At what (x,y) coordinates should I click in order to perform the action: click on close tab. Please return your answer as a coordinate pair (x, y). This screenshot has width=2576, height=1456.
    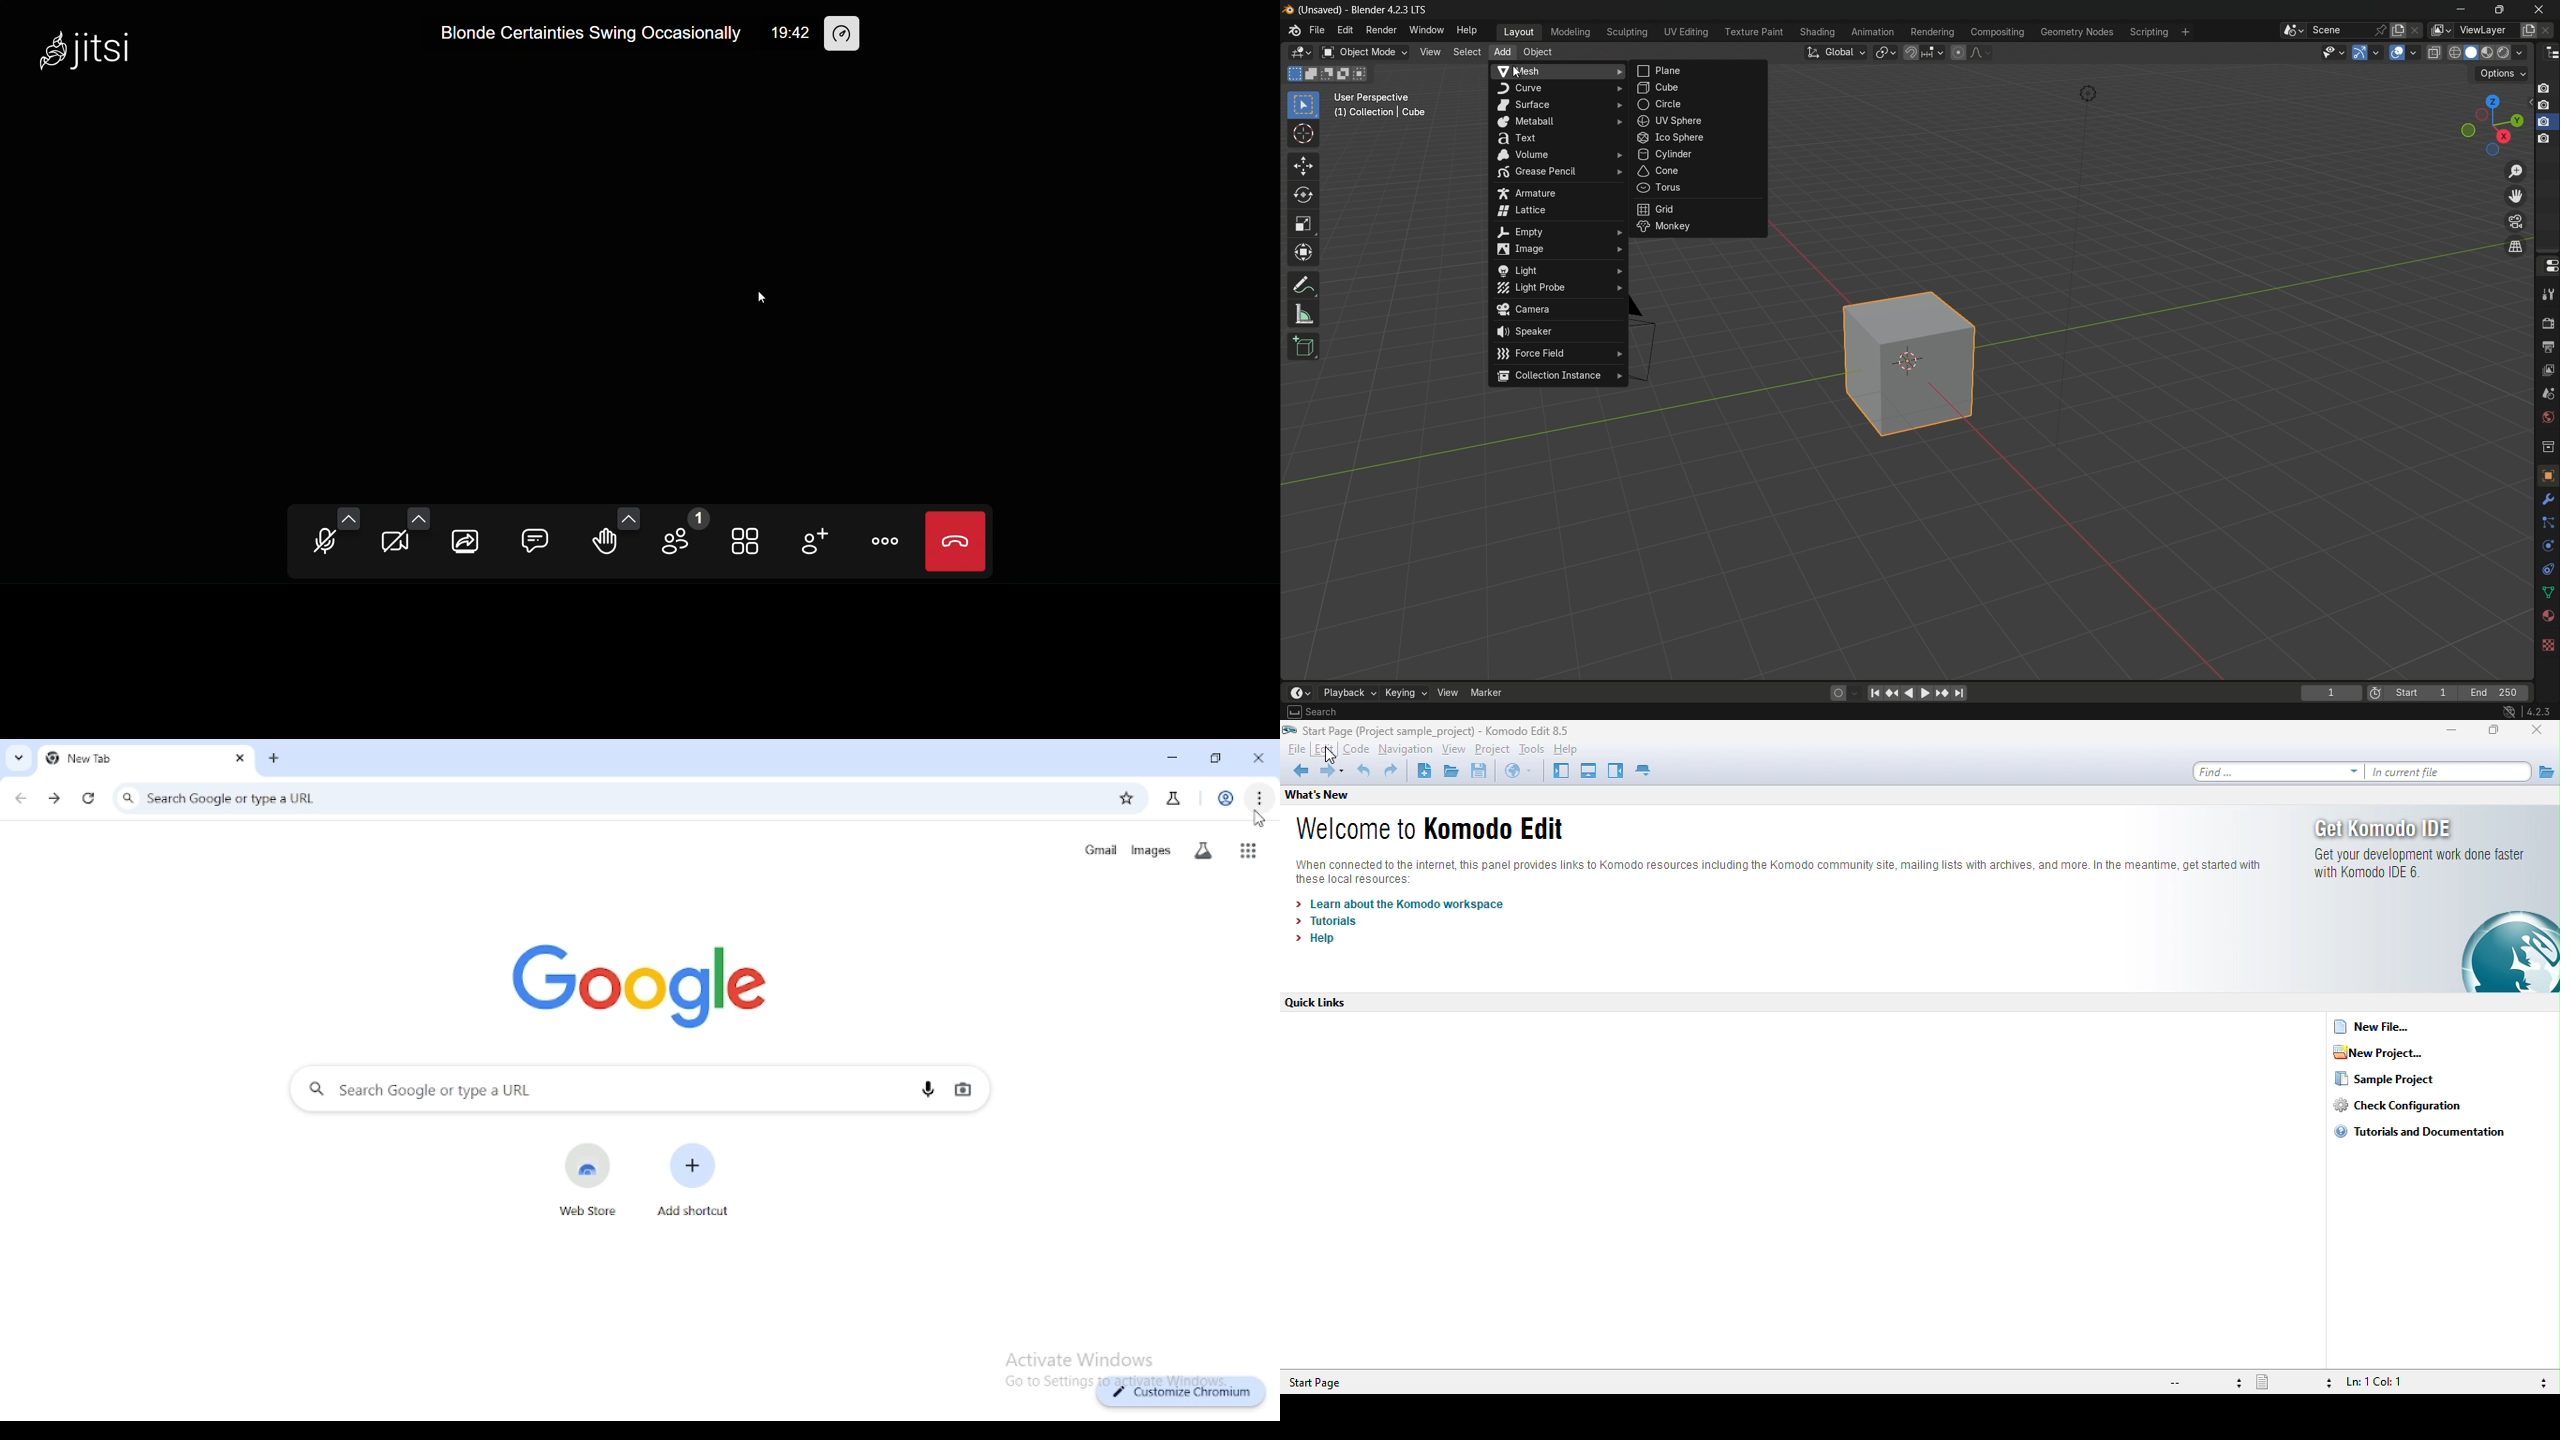
    Looking at the image, I should click on (240, 757).